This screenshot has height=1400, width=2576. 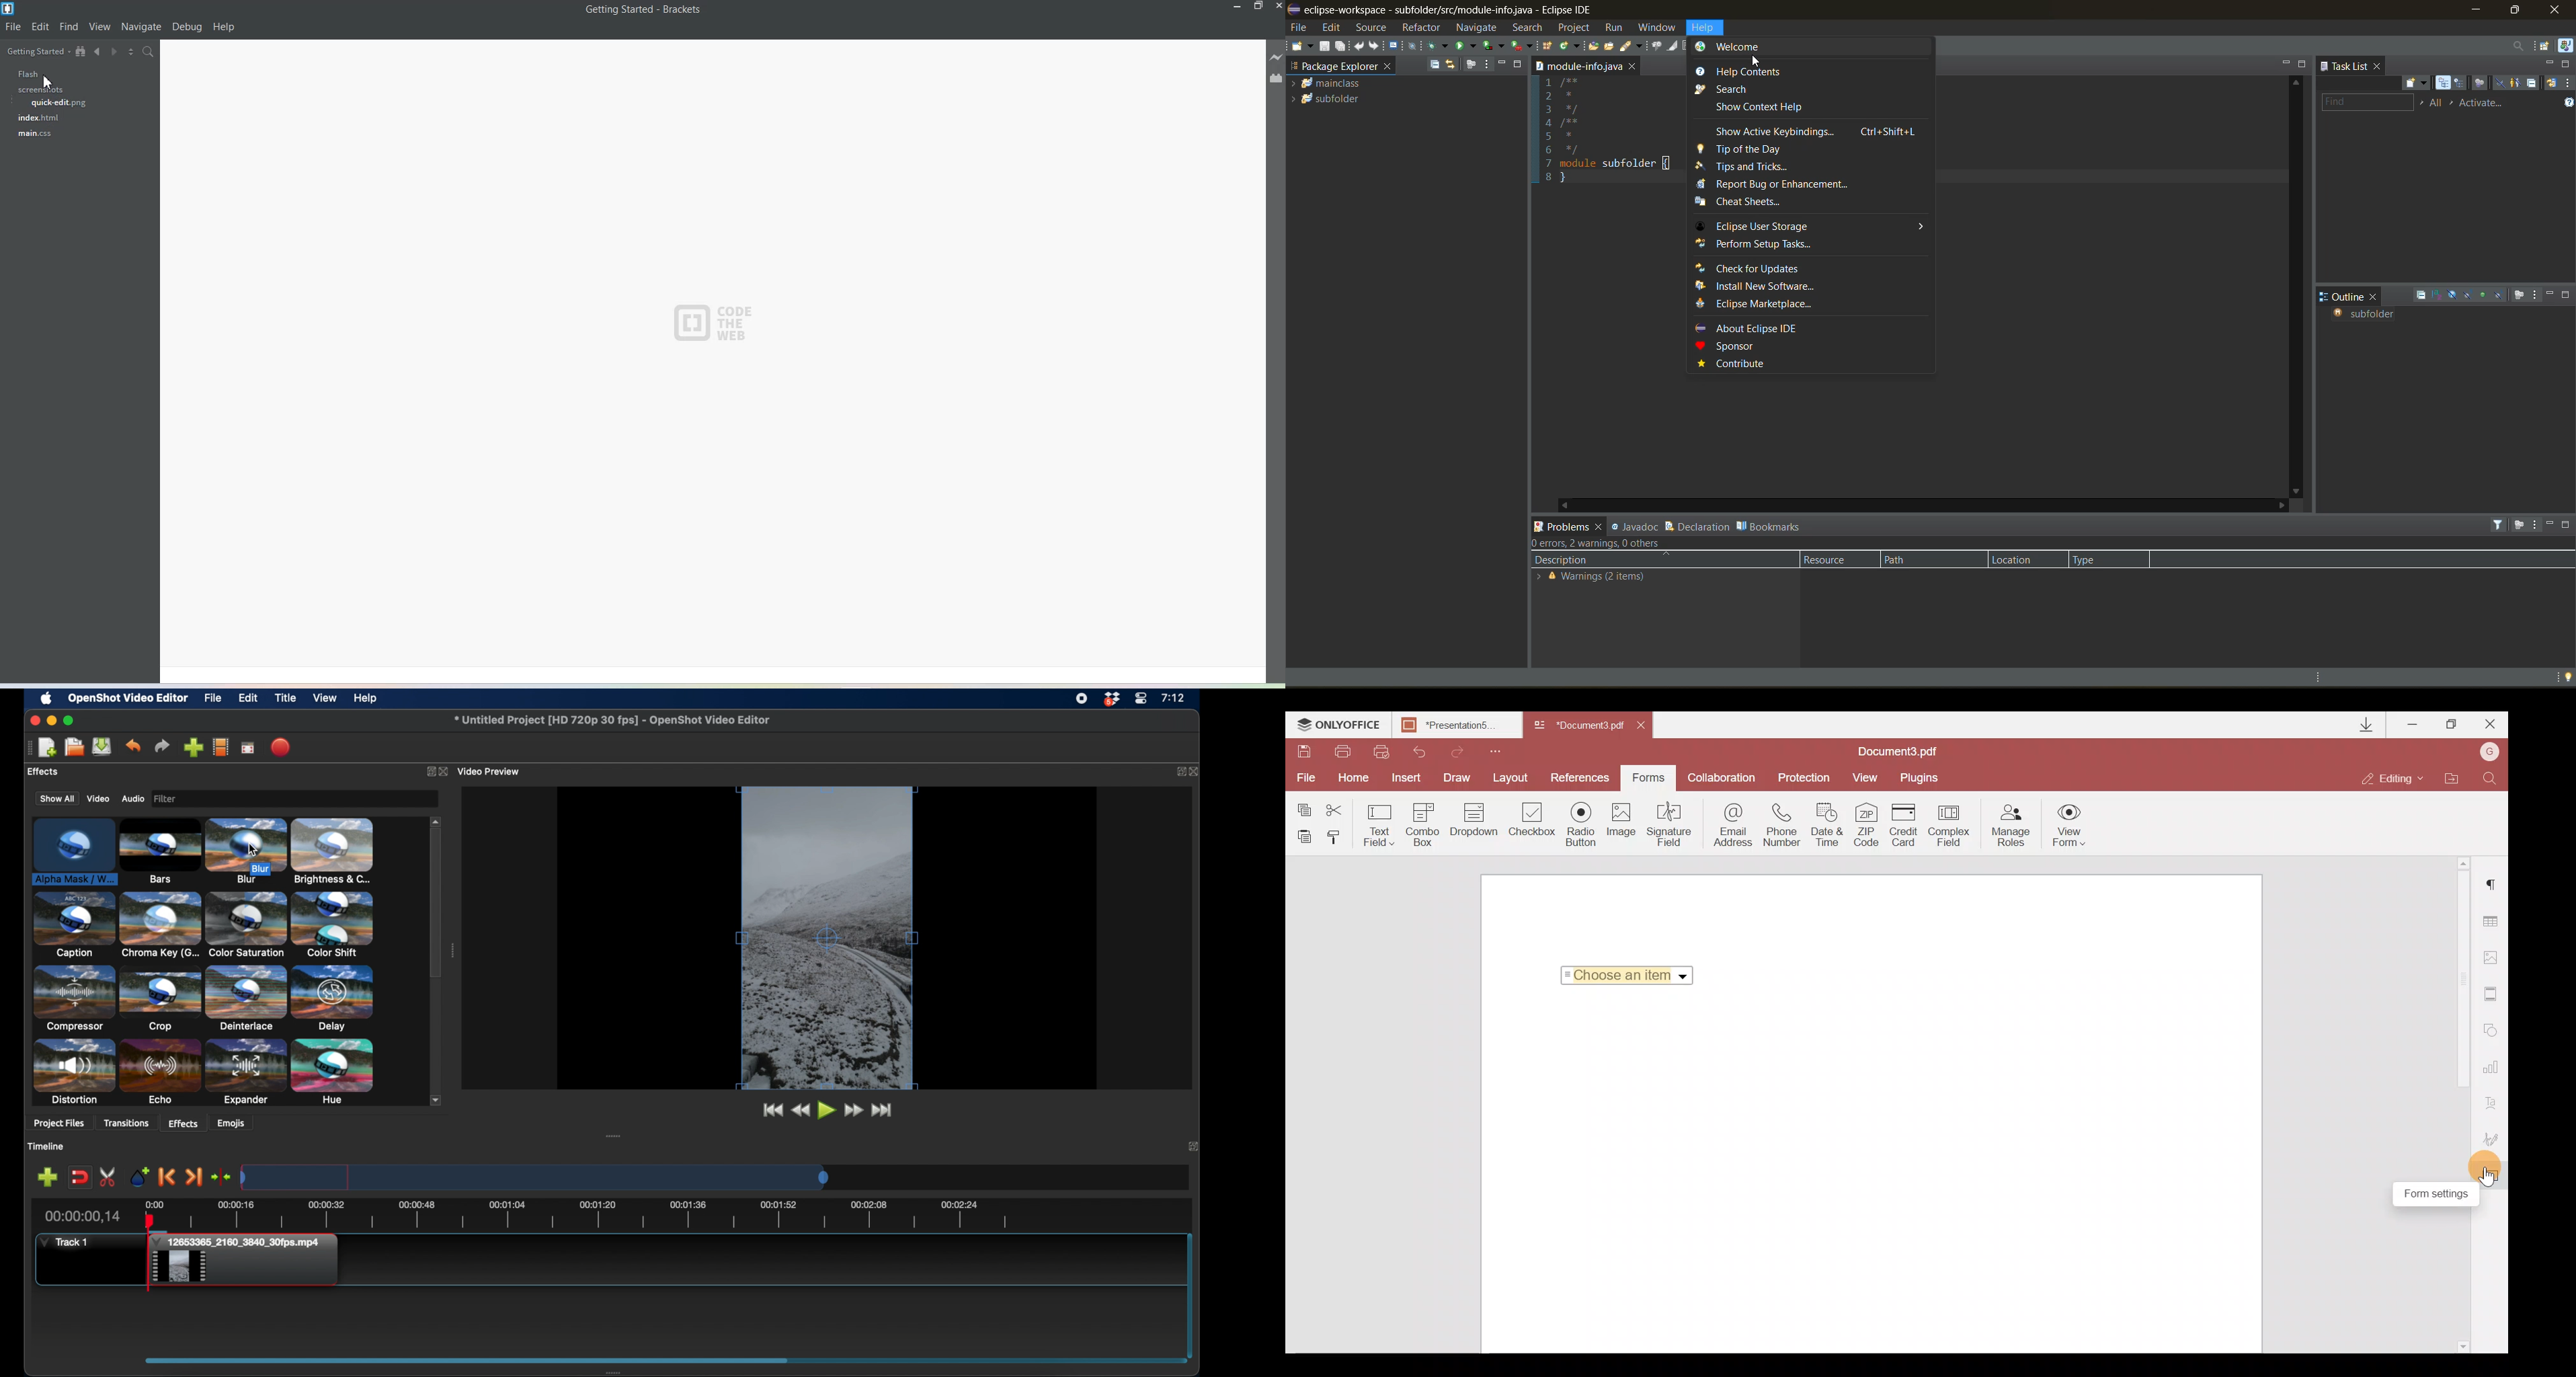 What do you see at coordinates (1784, 826) in the screenshot?
I see `Phone number` at bounding box center [1784, 826].